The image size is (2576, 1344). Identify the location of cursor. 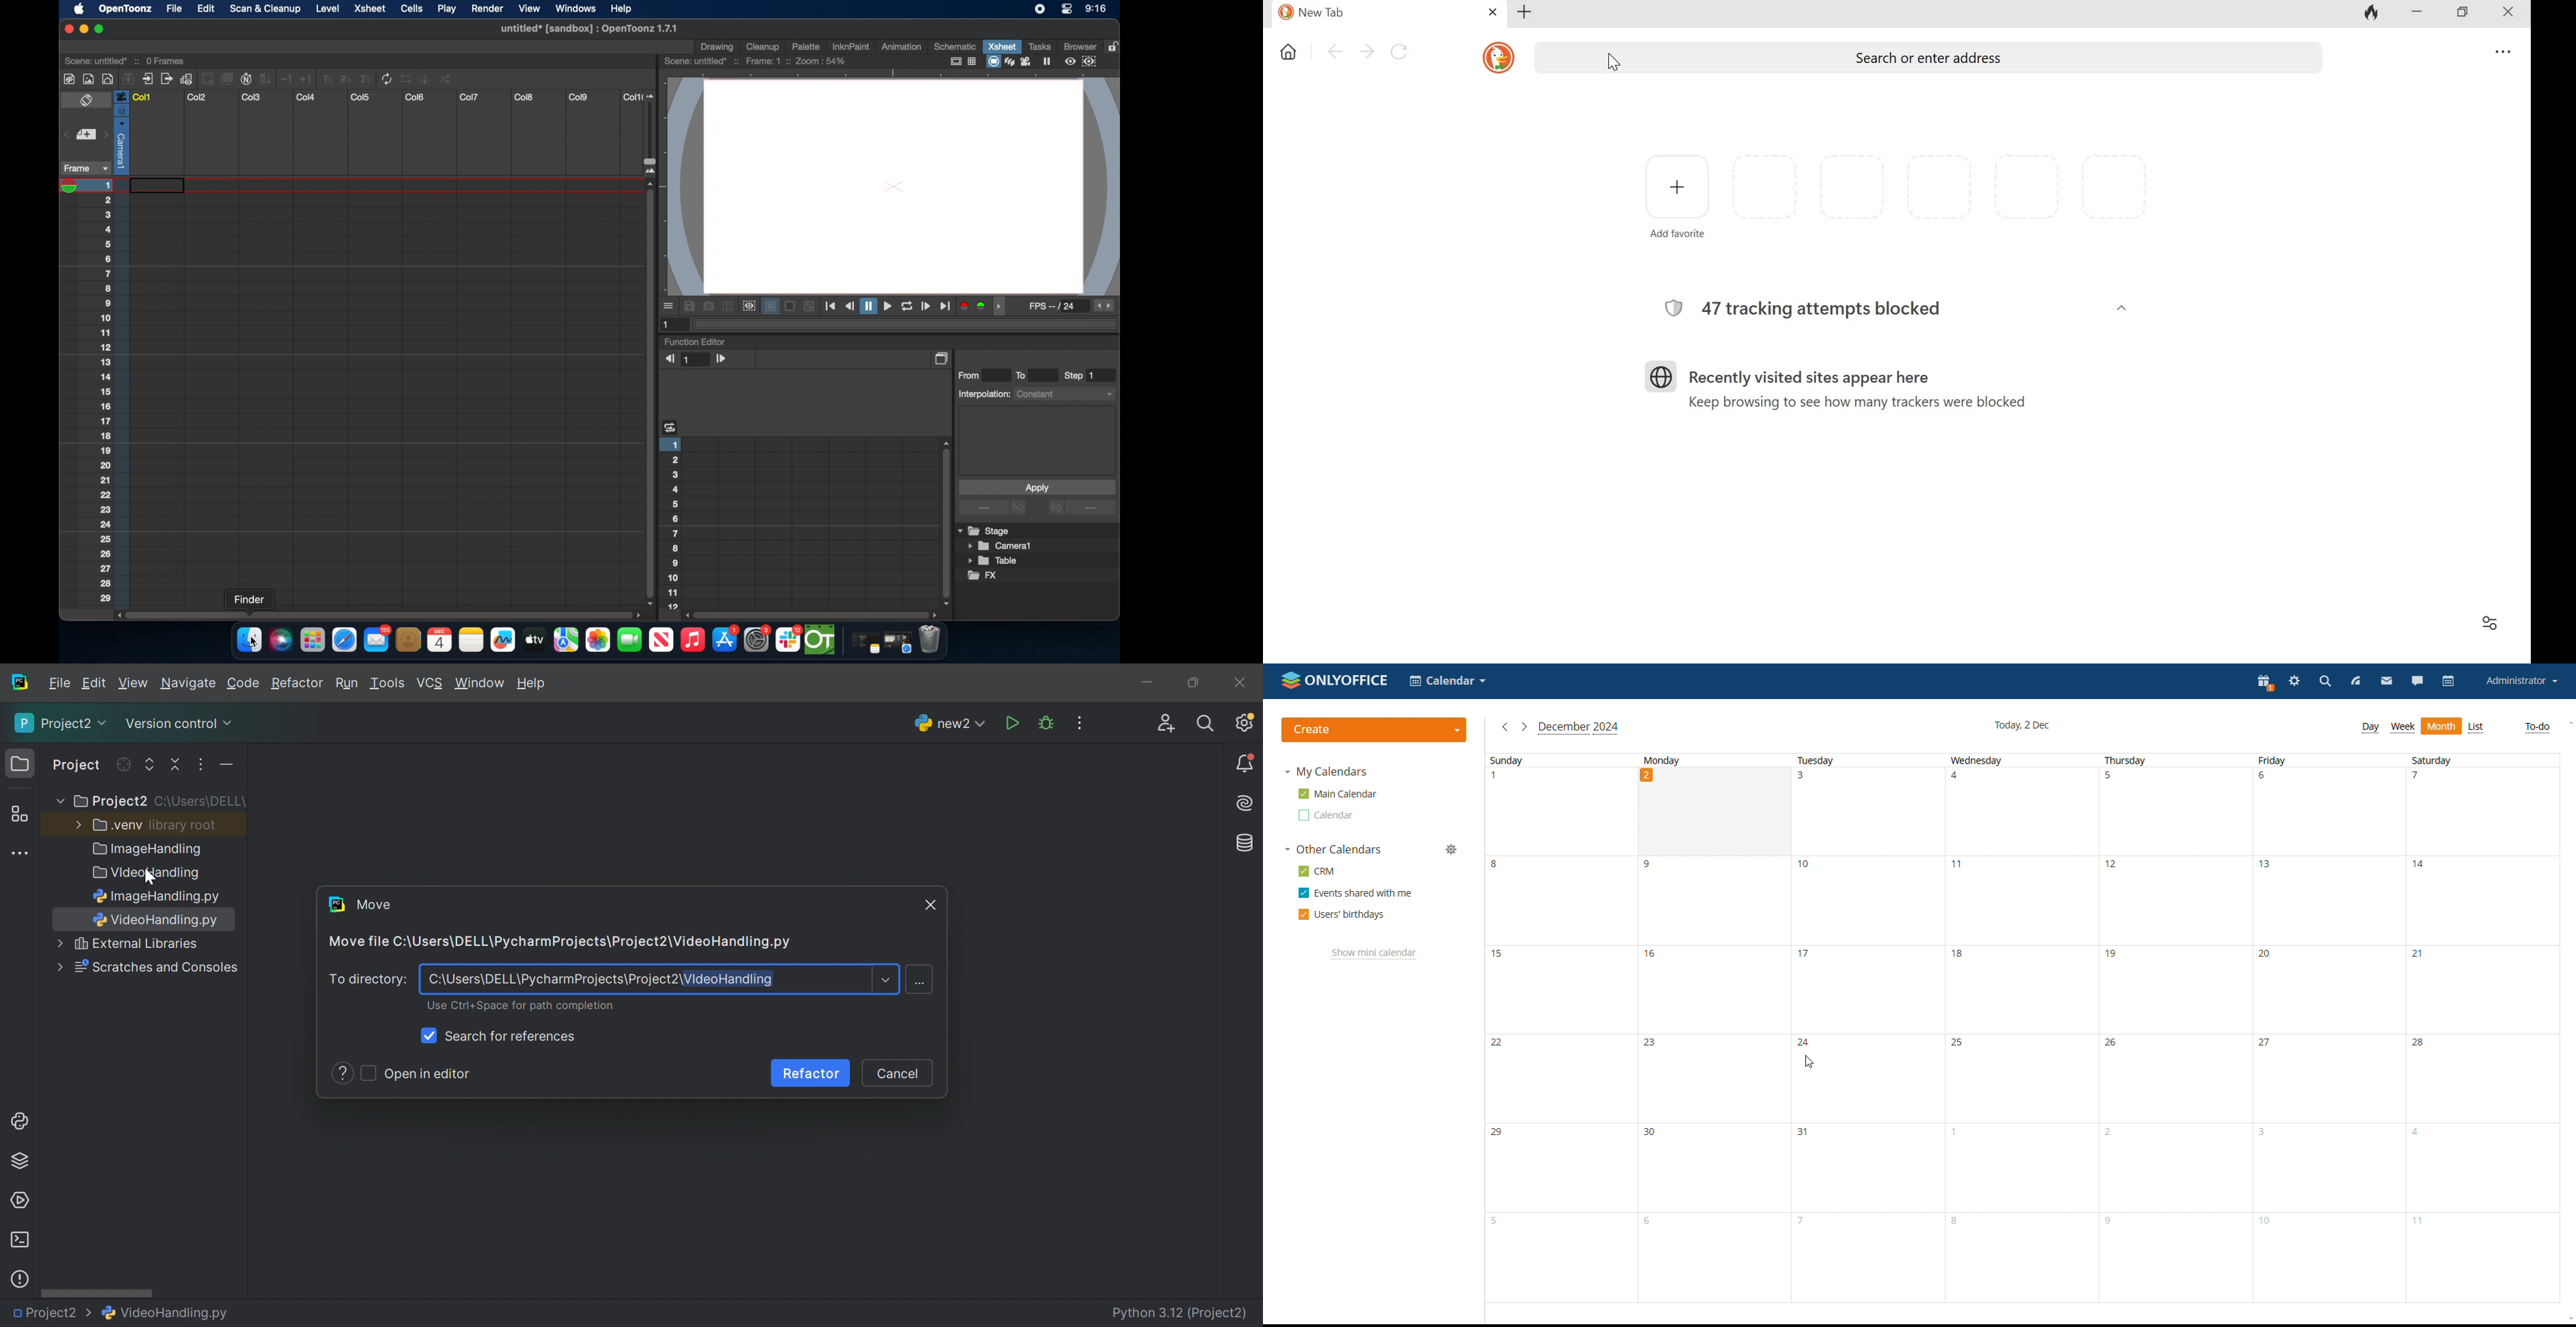
(149, 876).